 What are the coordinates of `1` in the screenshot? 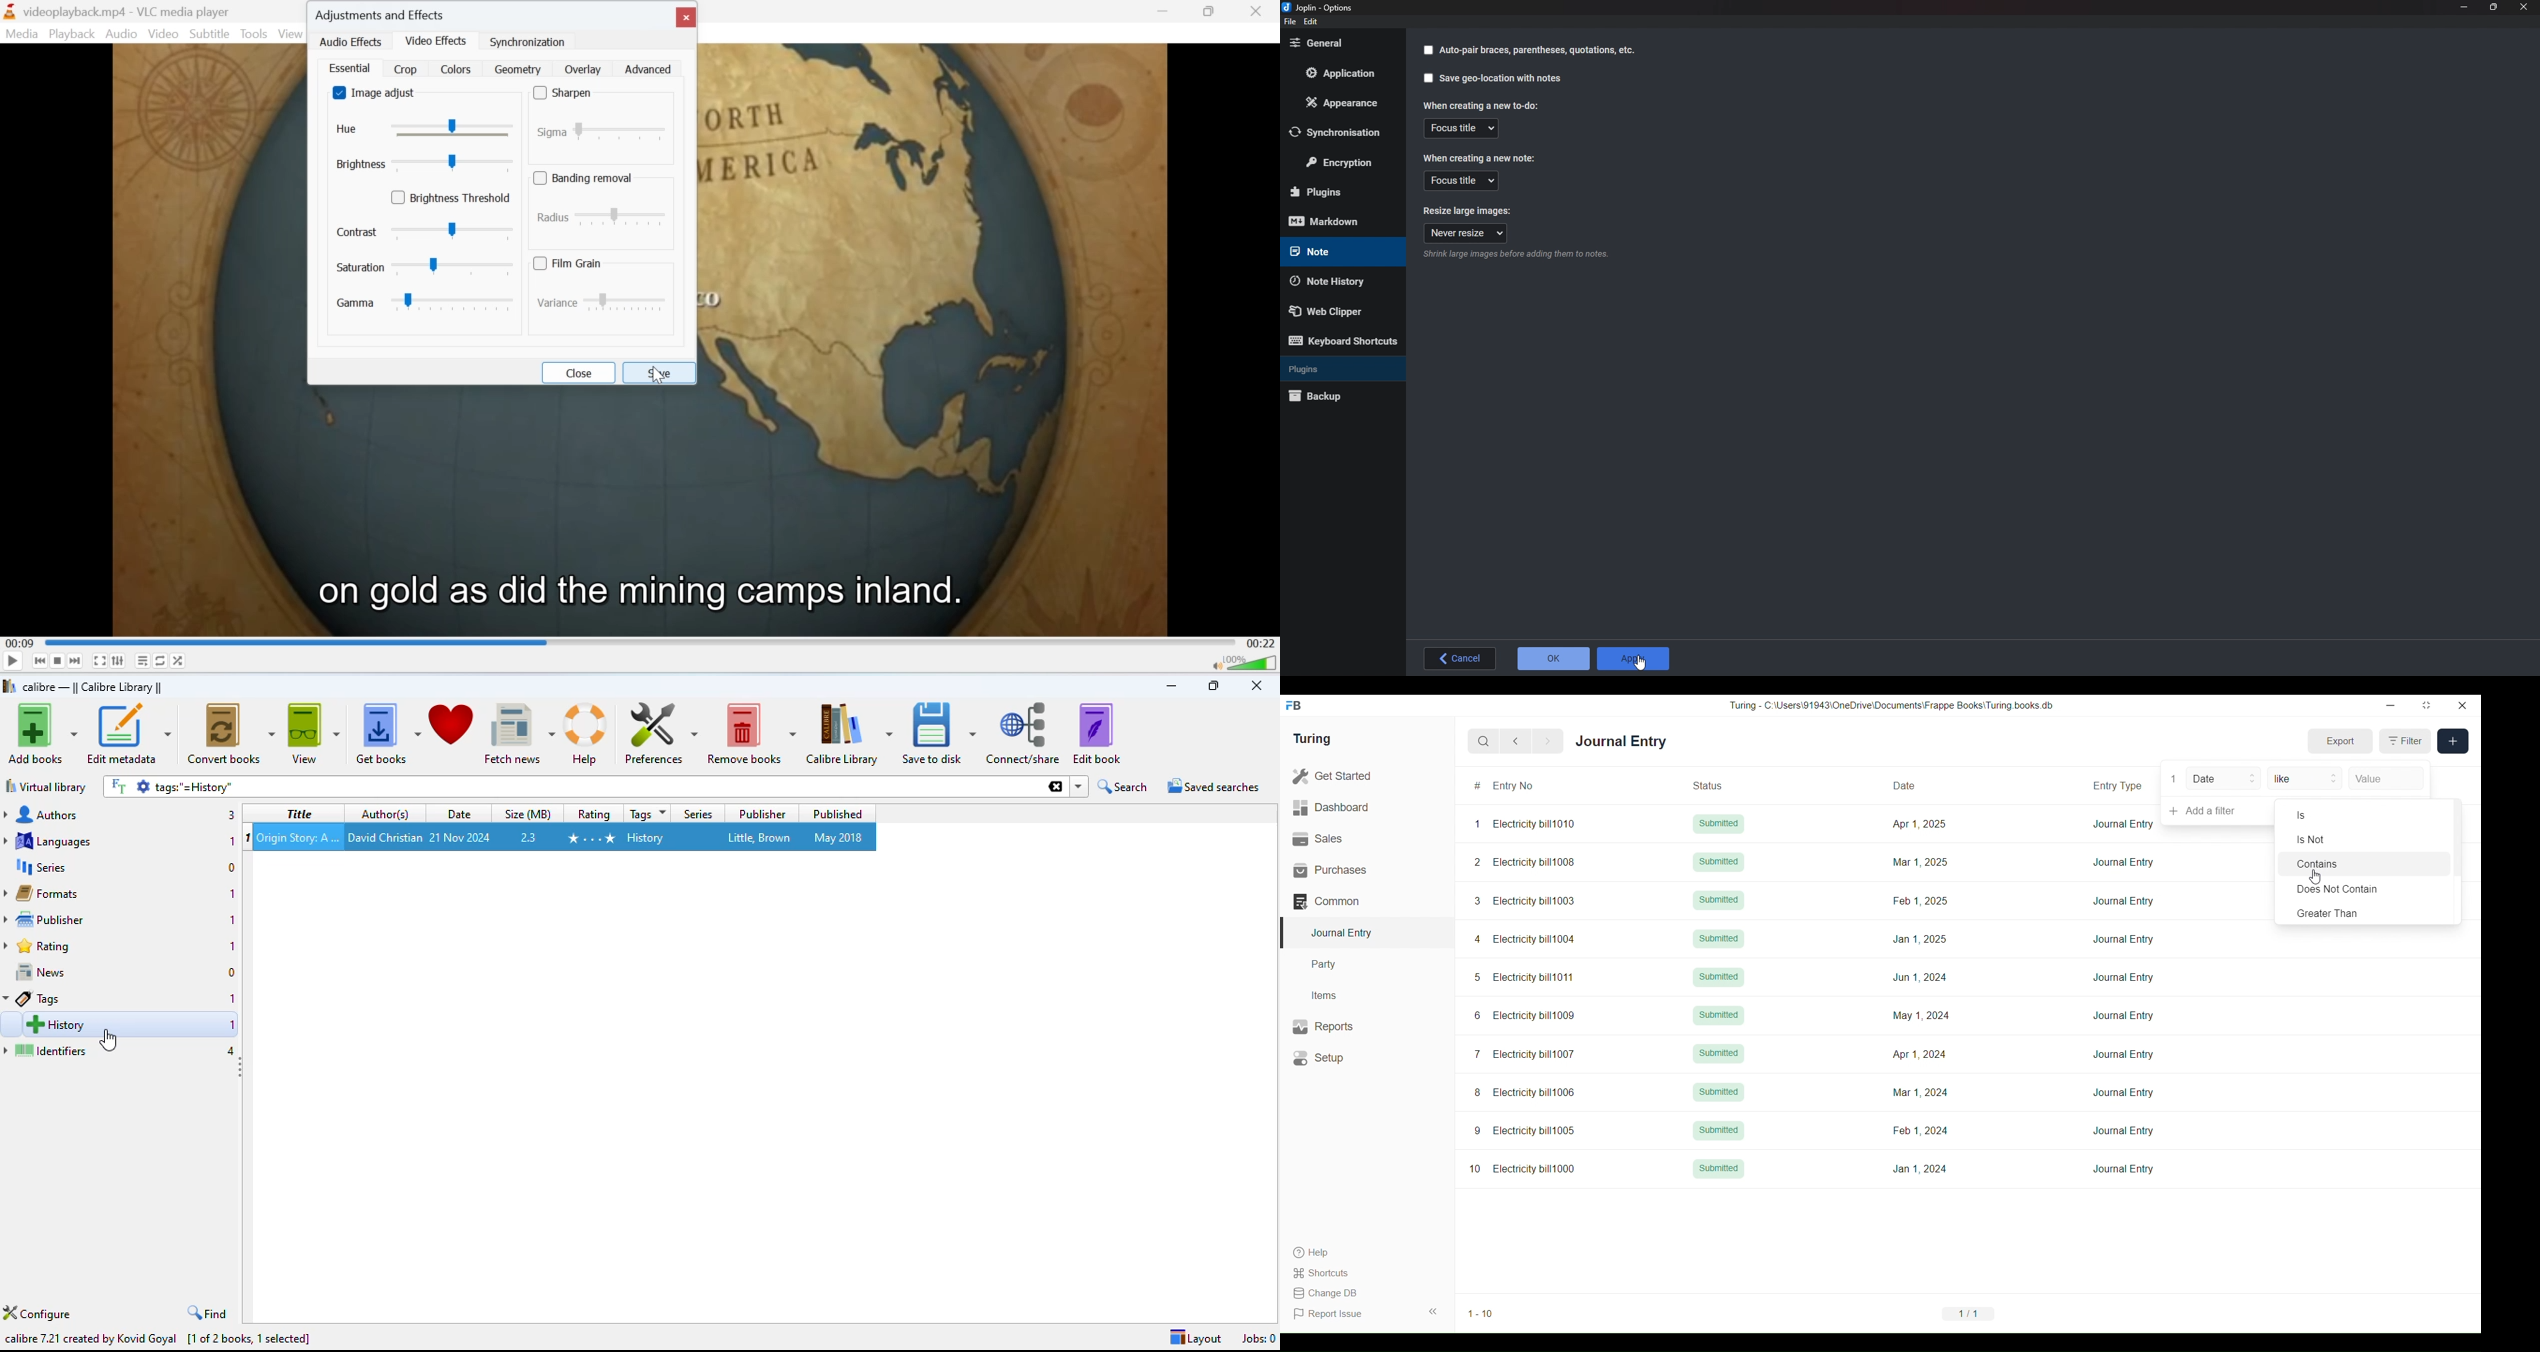 It's located at (233, 1027).